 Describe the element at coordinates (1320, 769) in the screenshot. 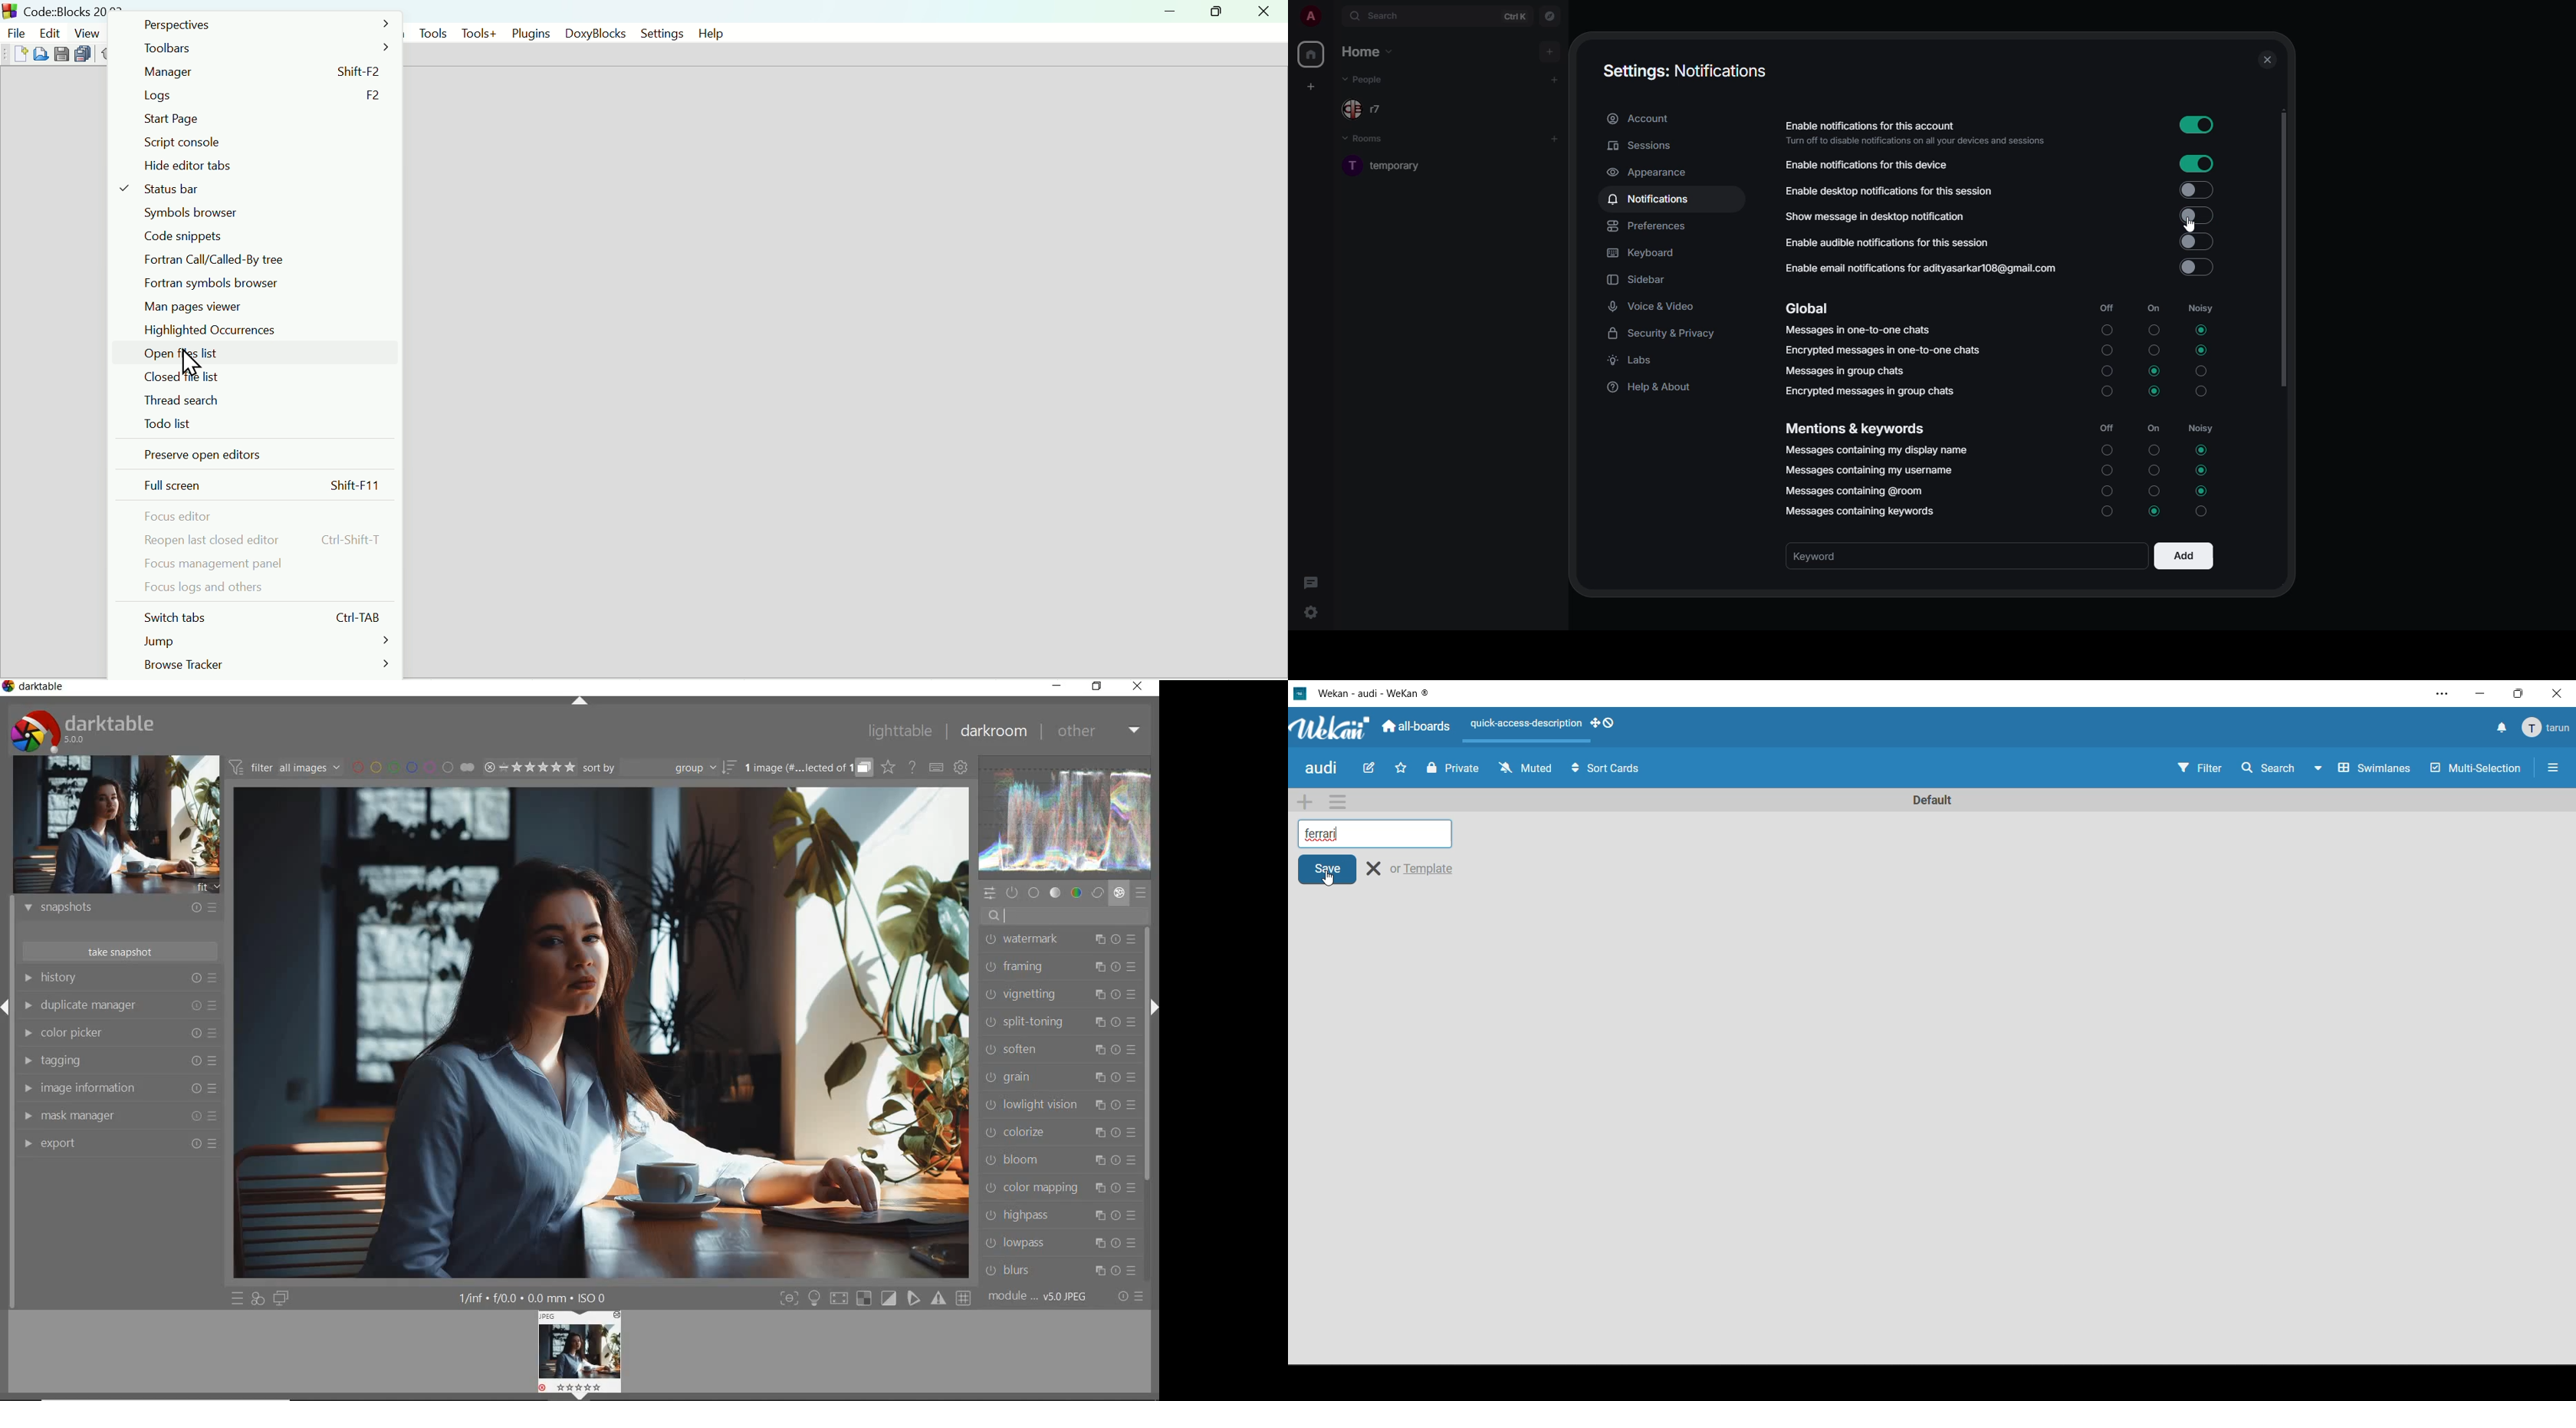

I see `board title` at that location.